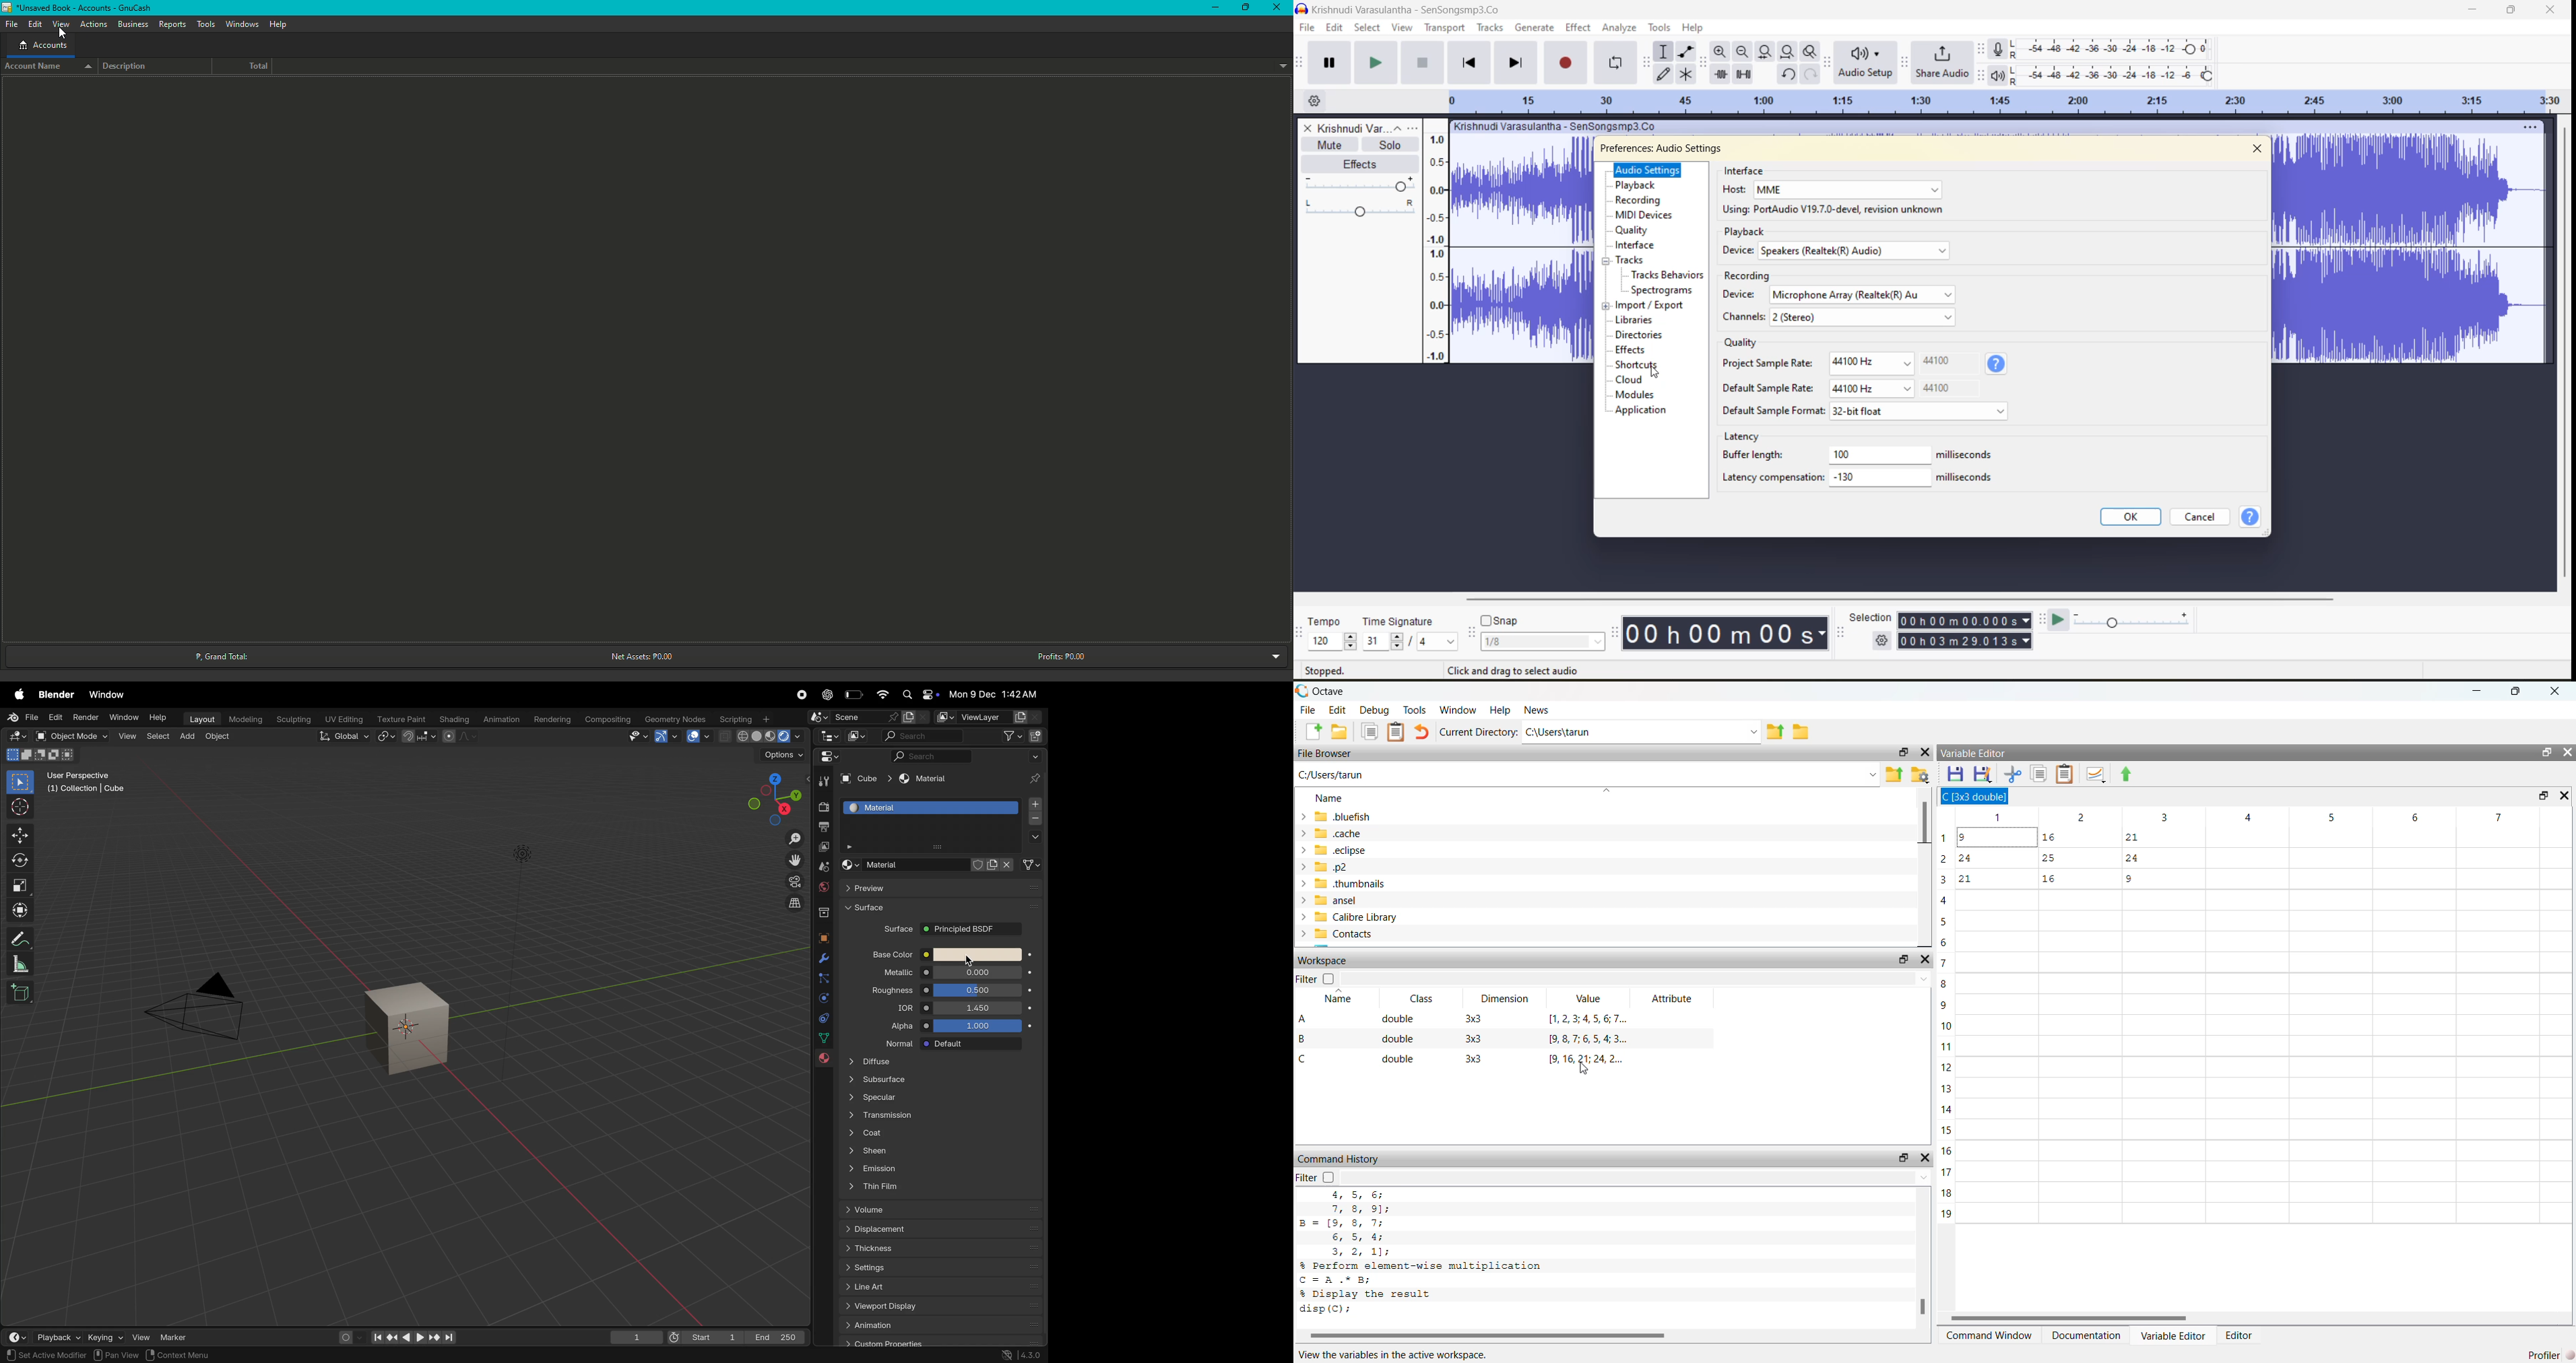 The width and height of the screenshot is (2576, 1372). Describe the element at coordinates (1741, 51) in the screenshot. I see `zoom out` at that location.